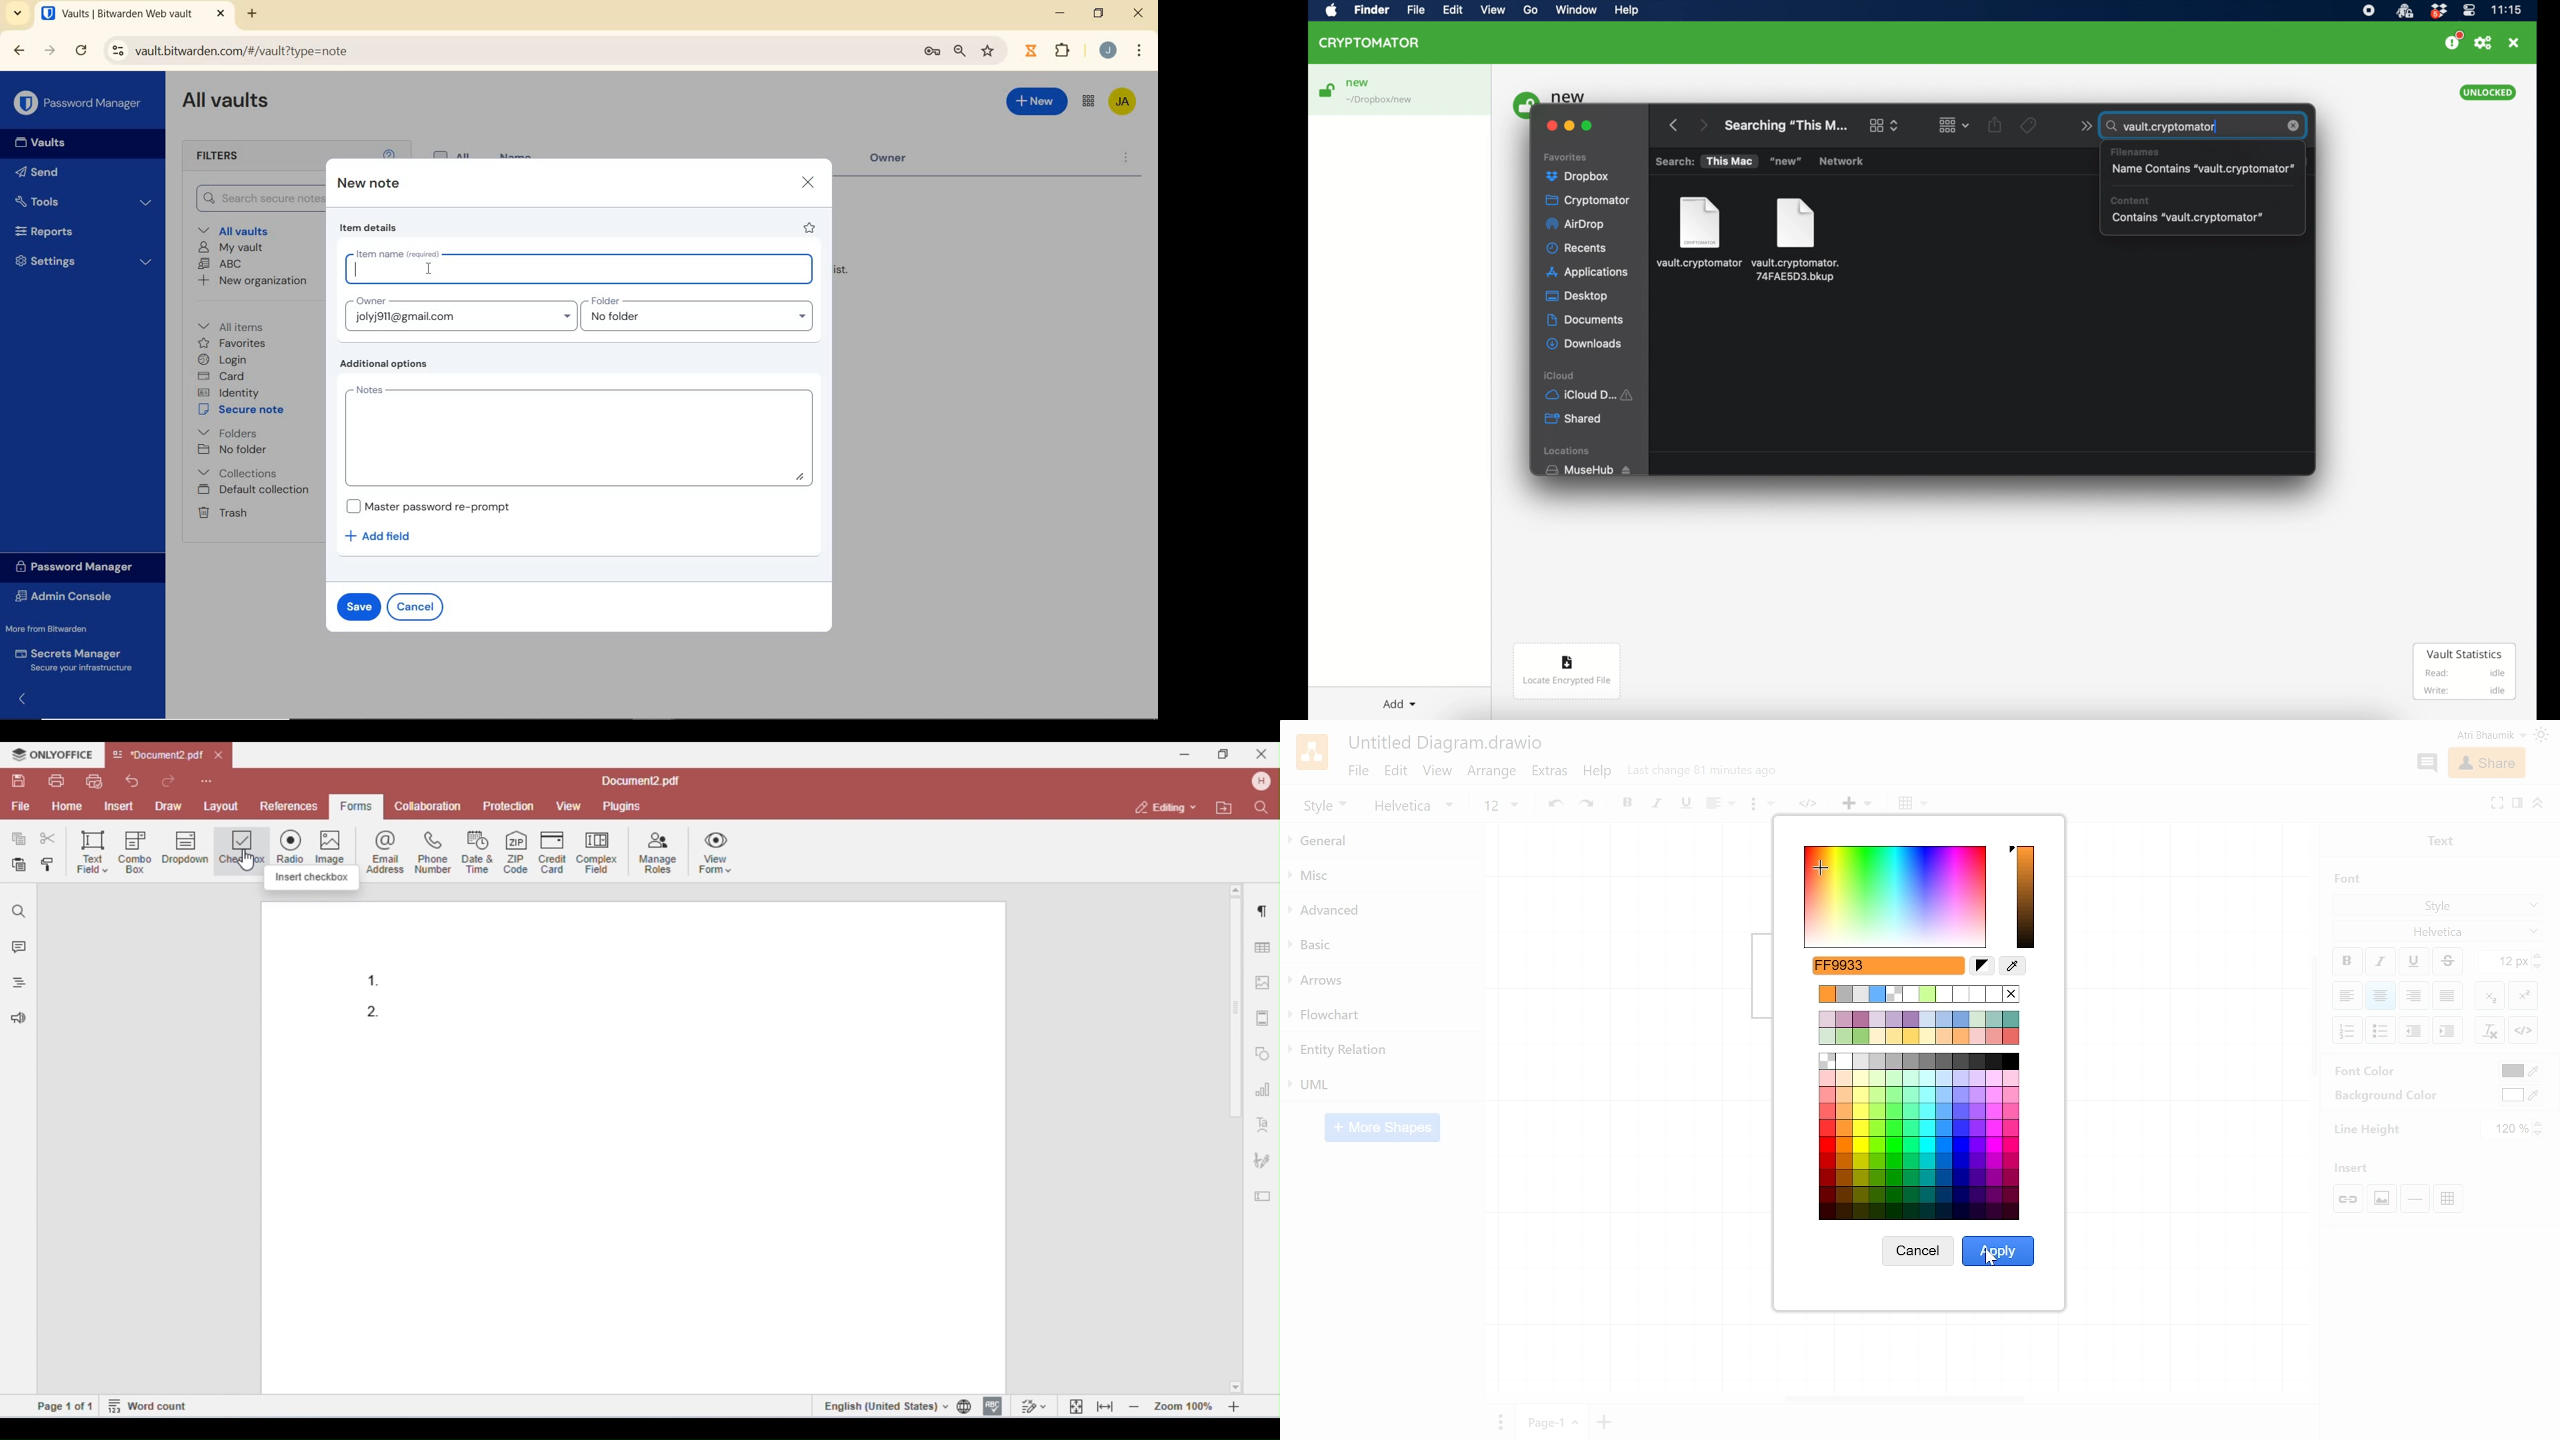  I want to click on helvetica, so click(1418, 806).